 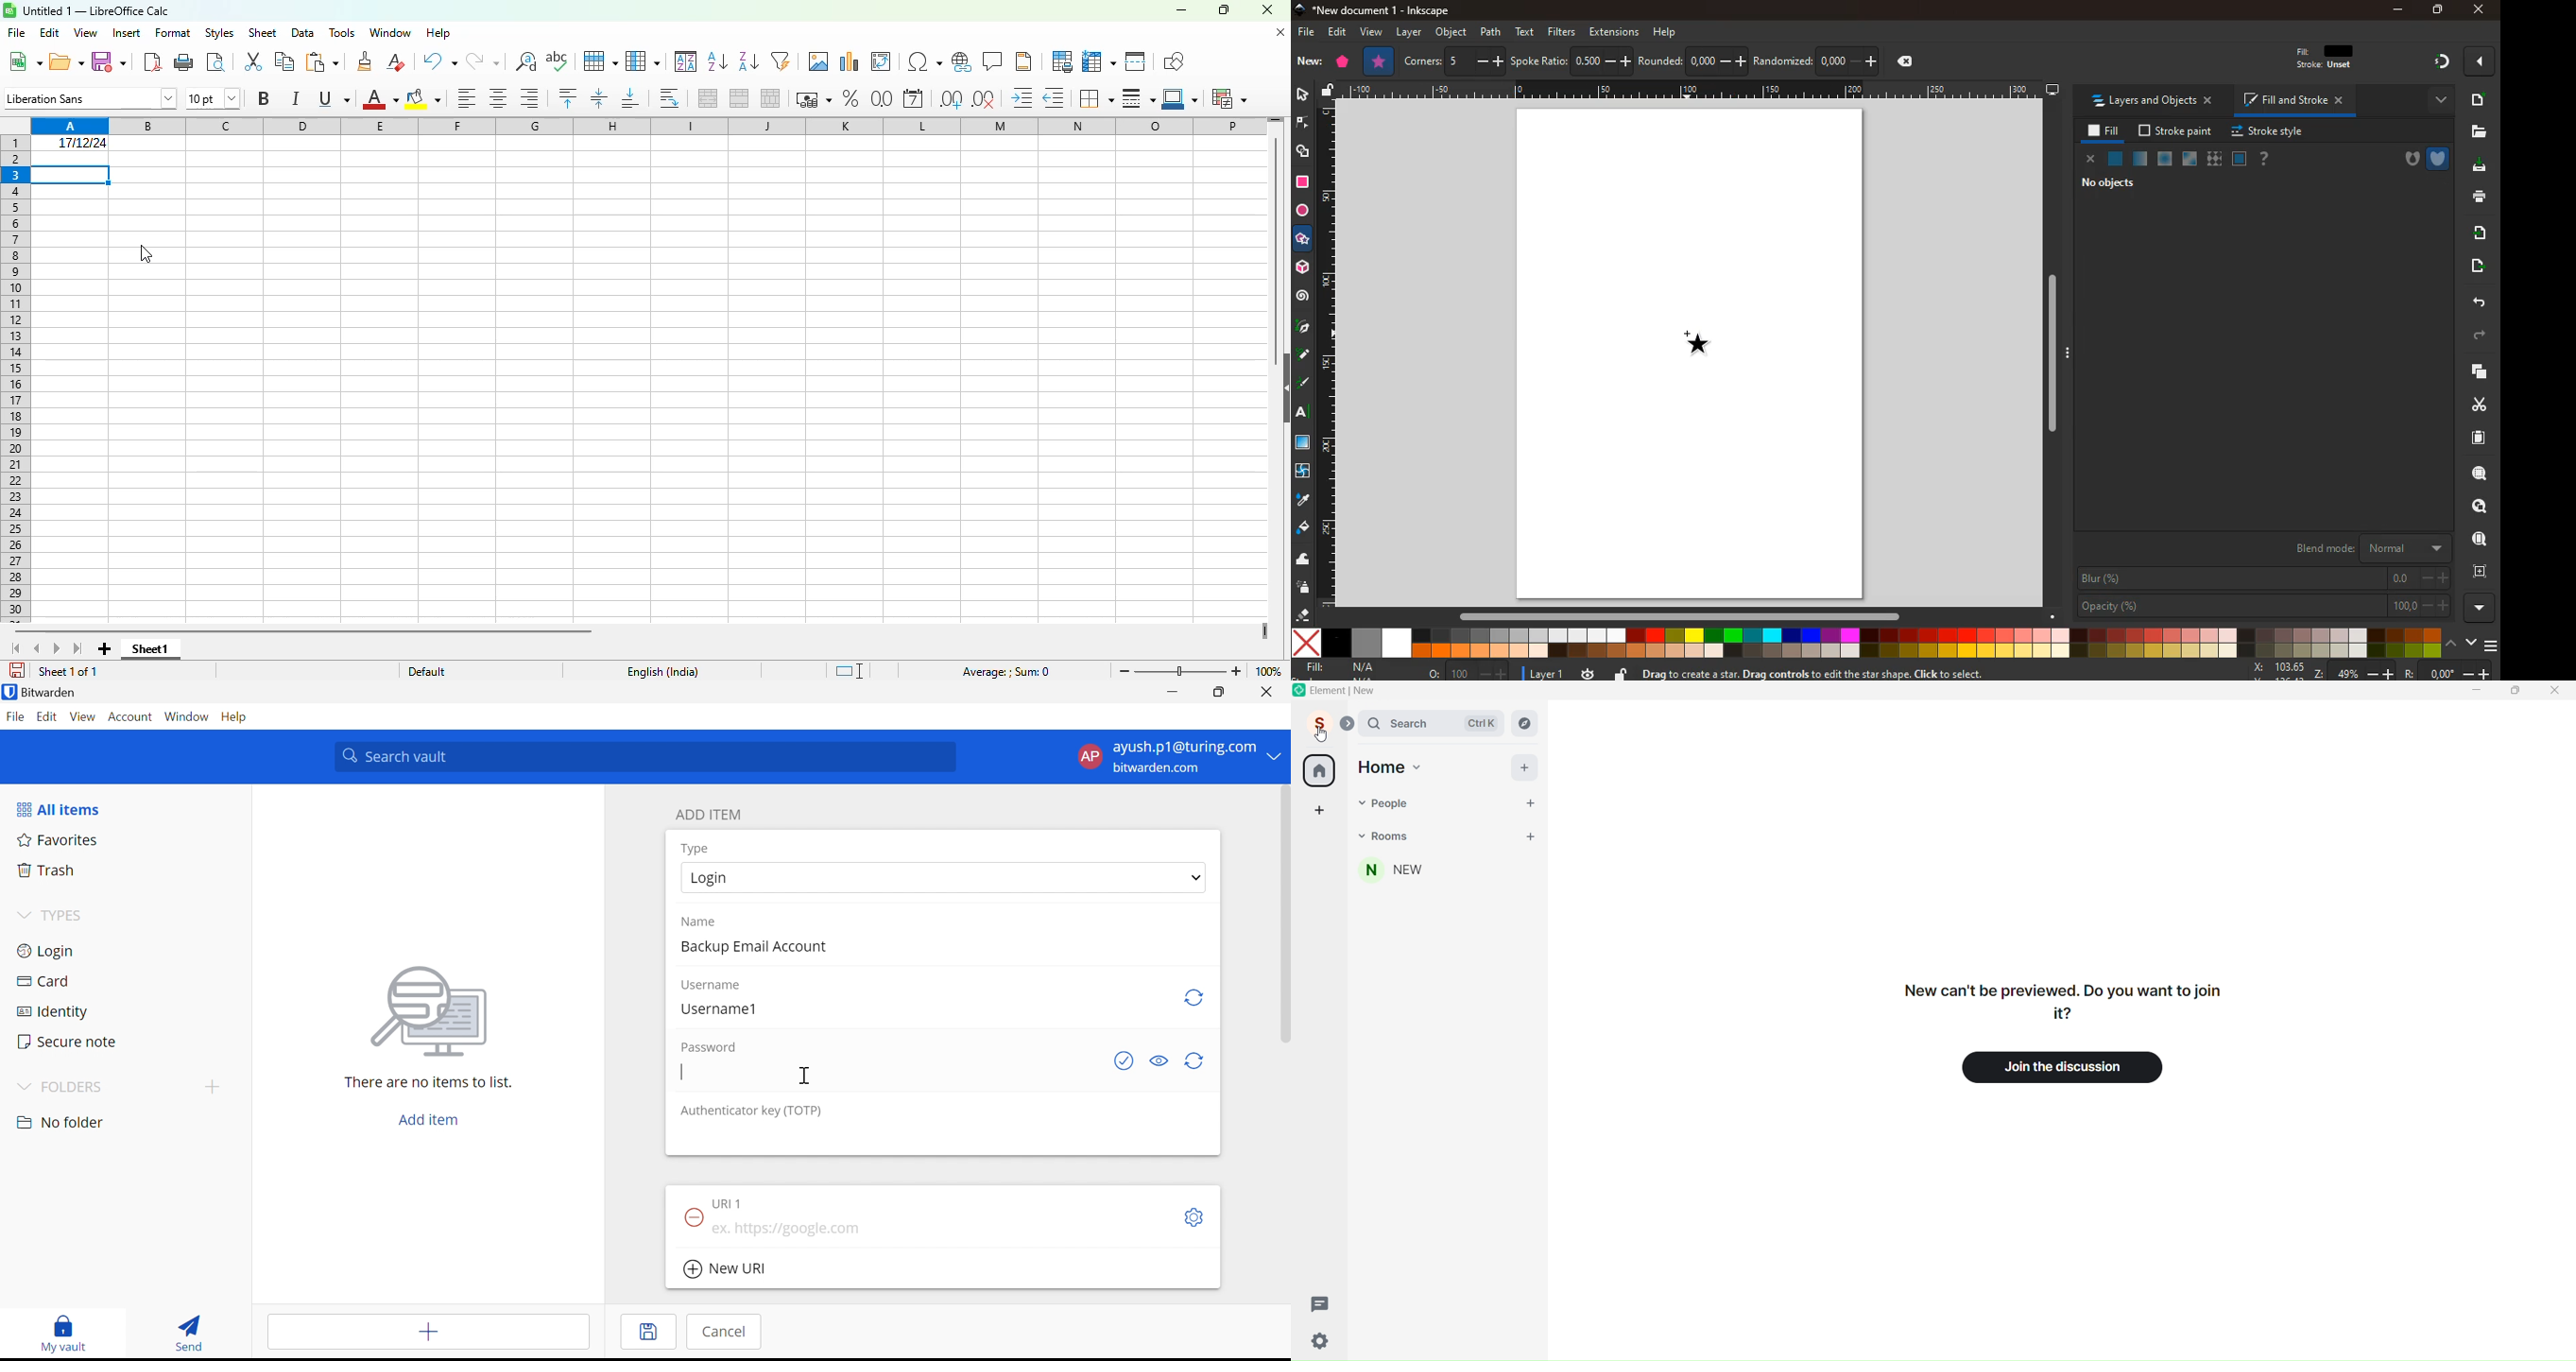 I want to click on fill and stroke, so click(x=2290, y=102).